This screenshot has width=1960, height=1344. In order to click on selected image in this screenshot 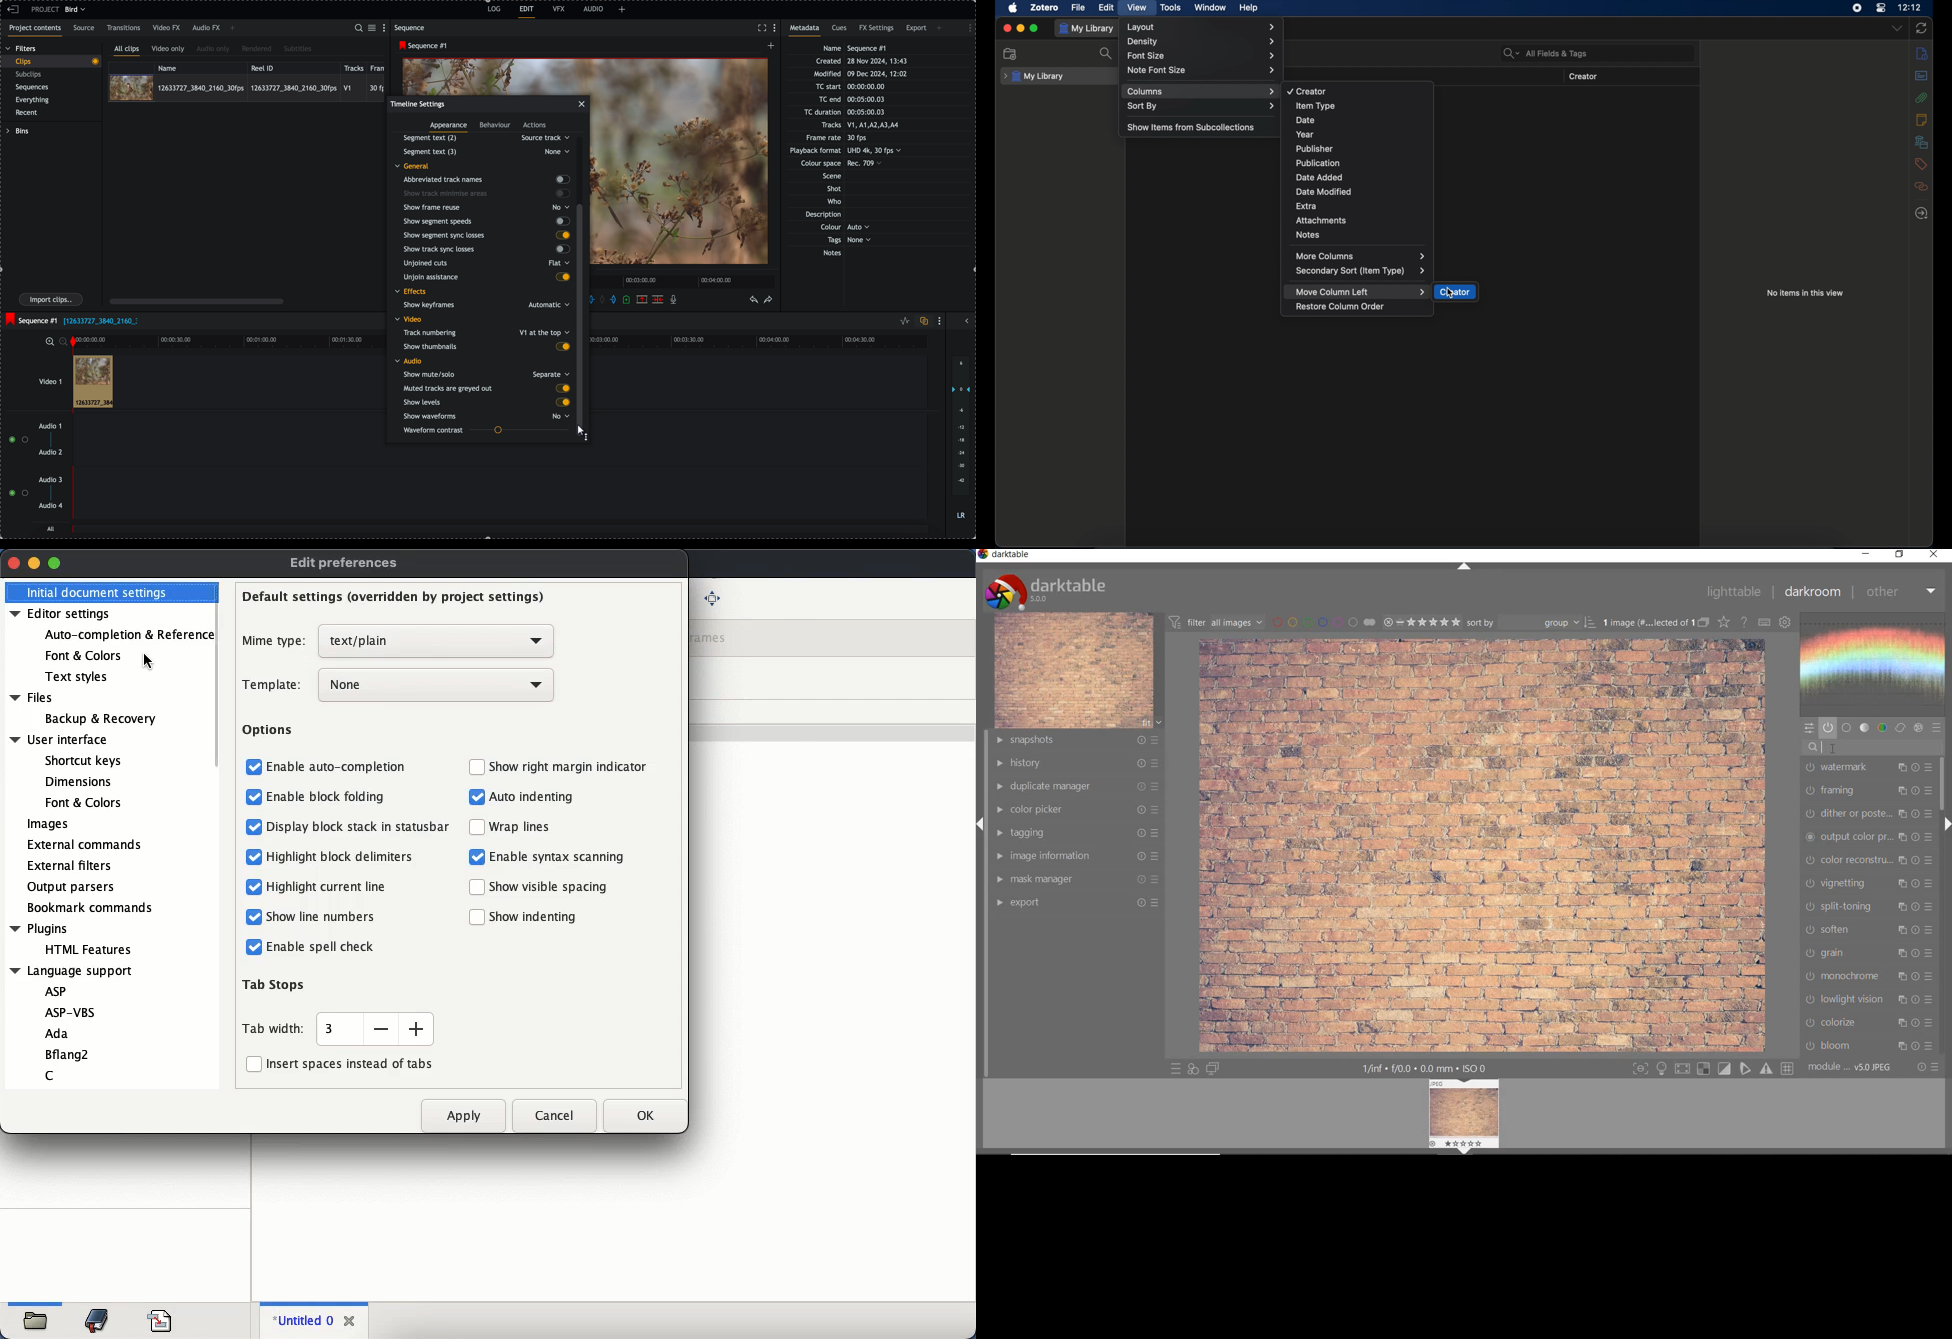, I will do `click(1483, 845)`.